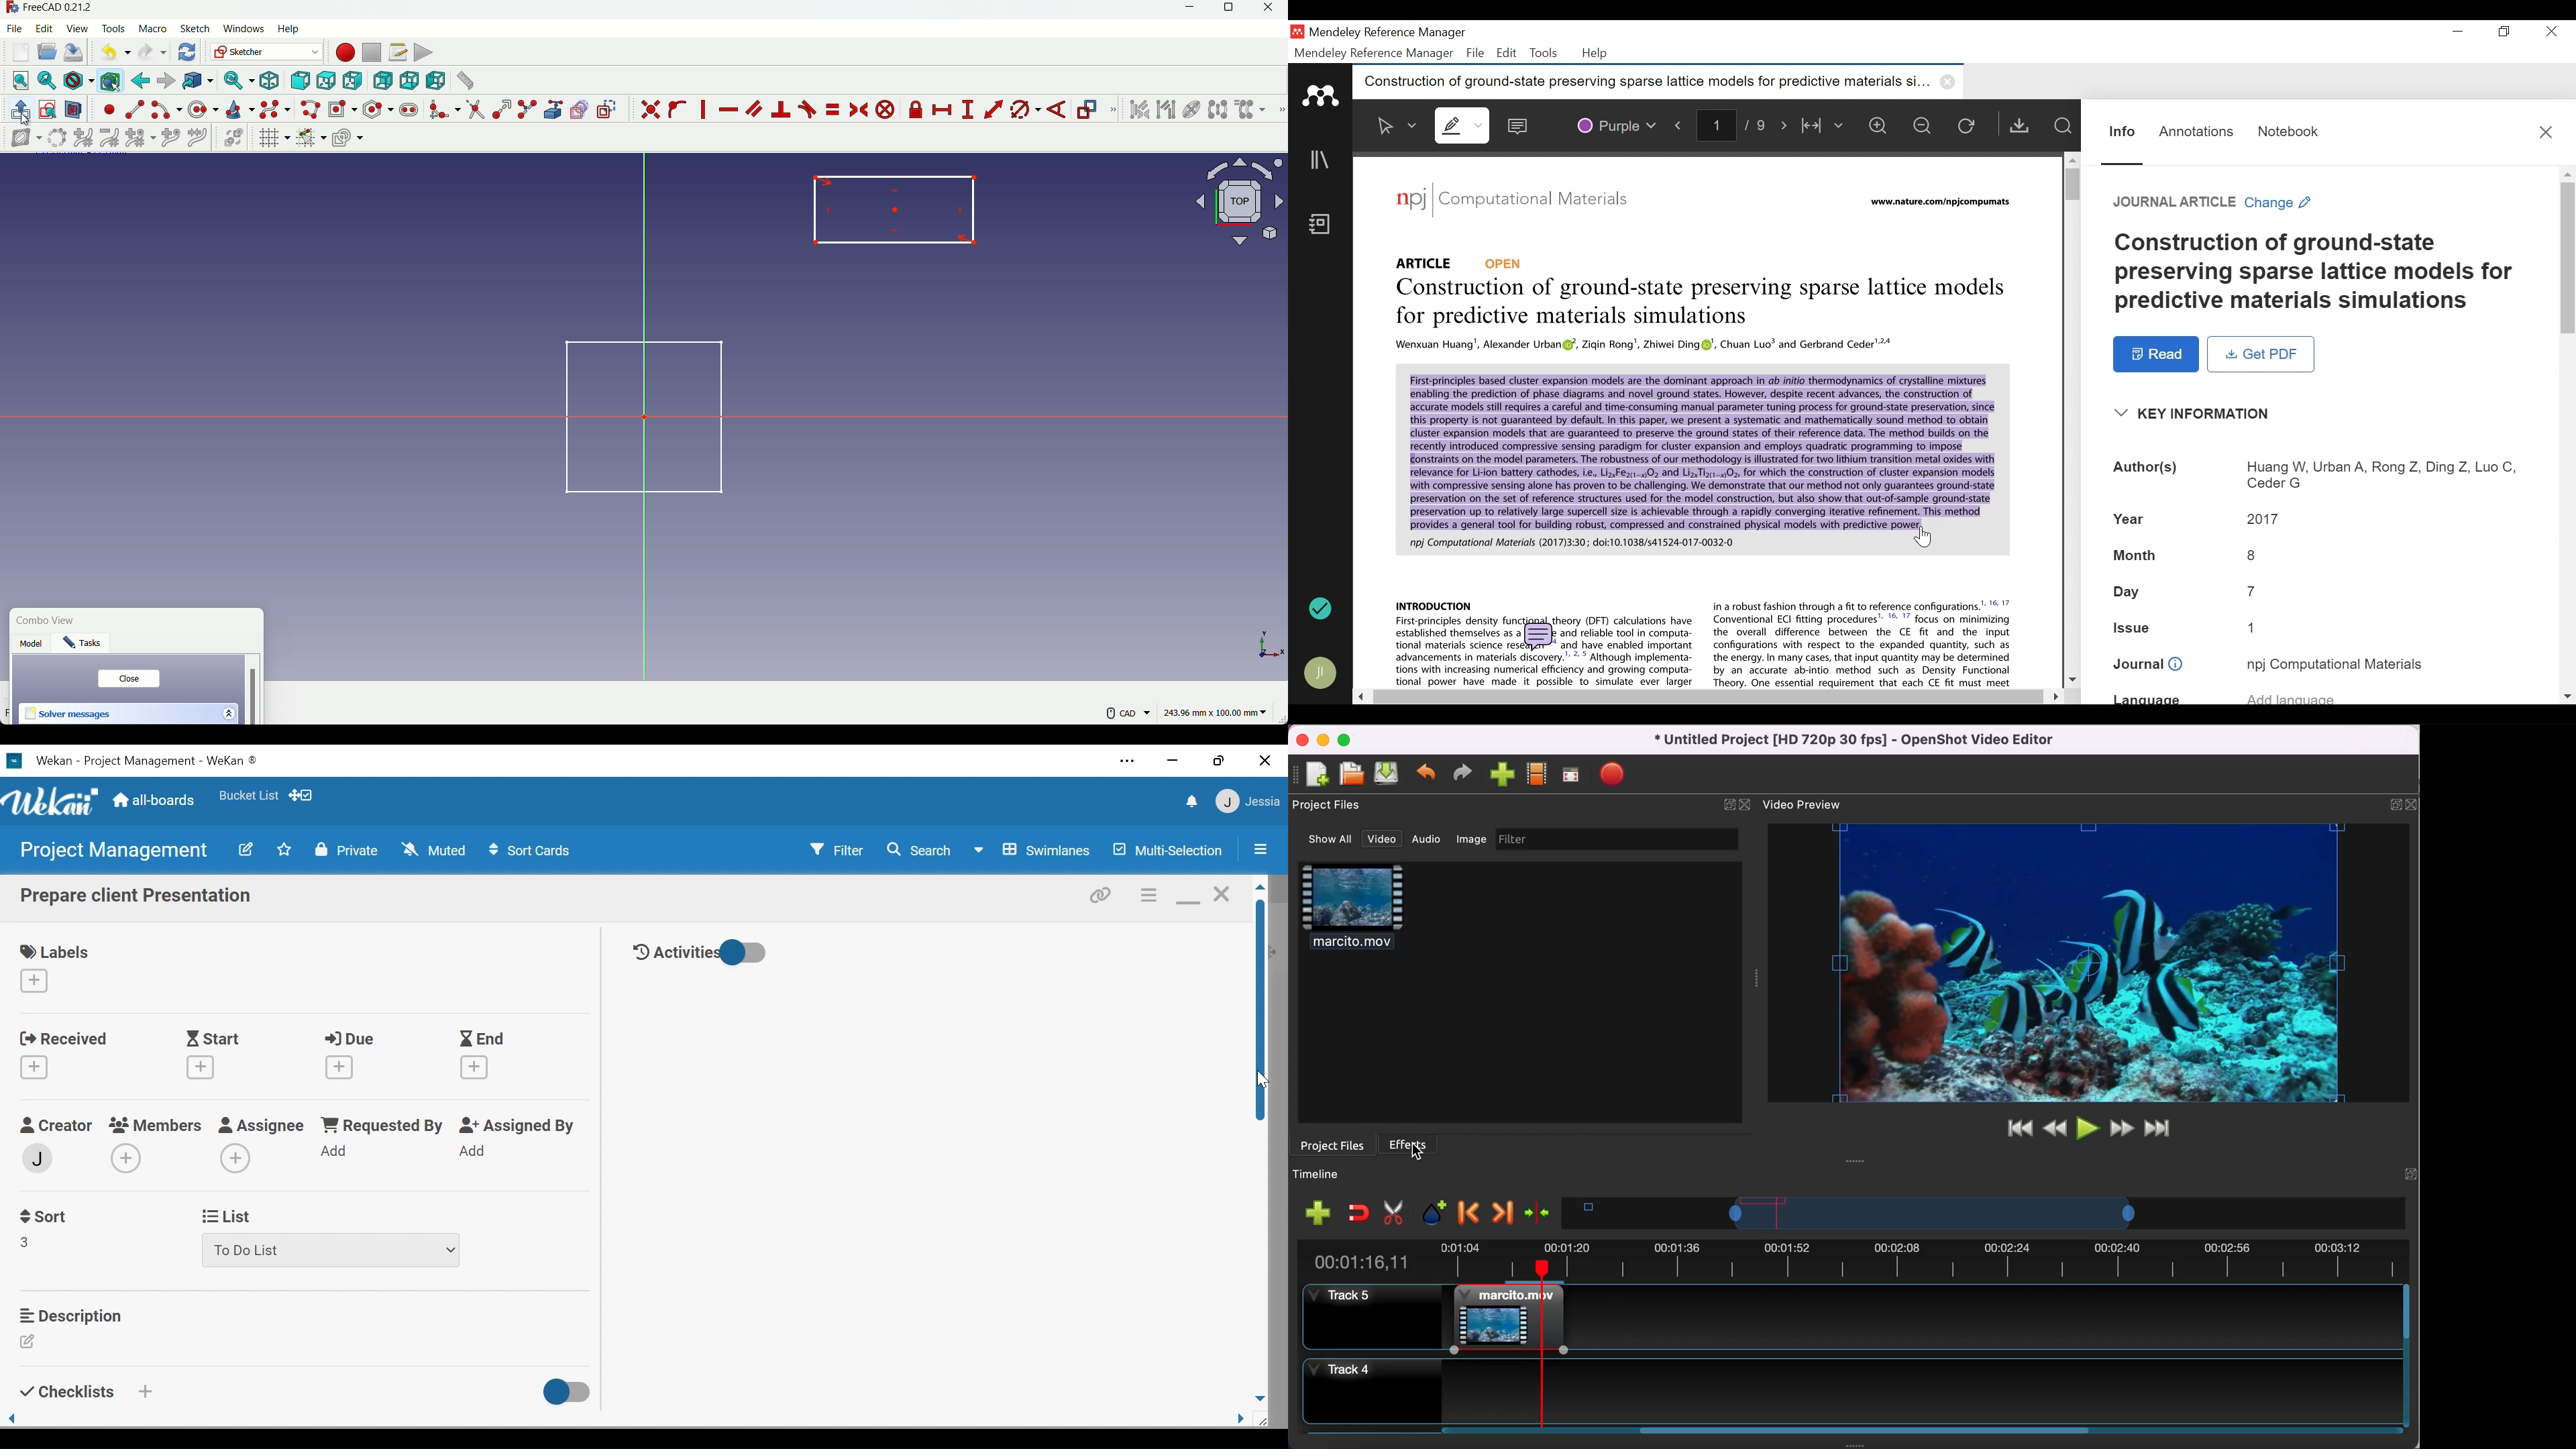 The image size is (2576, 1456). I want to click on PDF Context, so click(1701, 460).